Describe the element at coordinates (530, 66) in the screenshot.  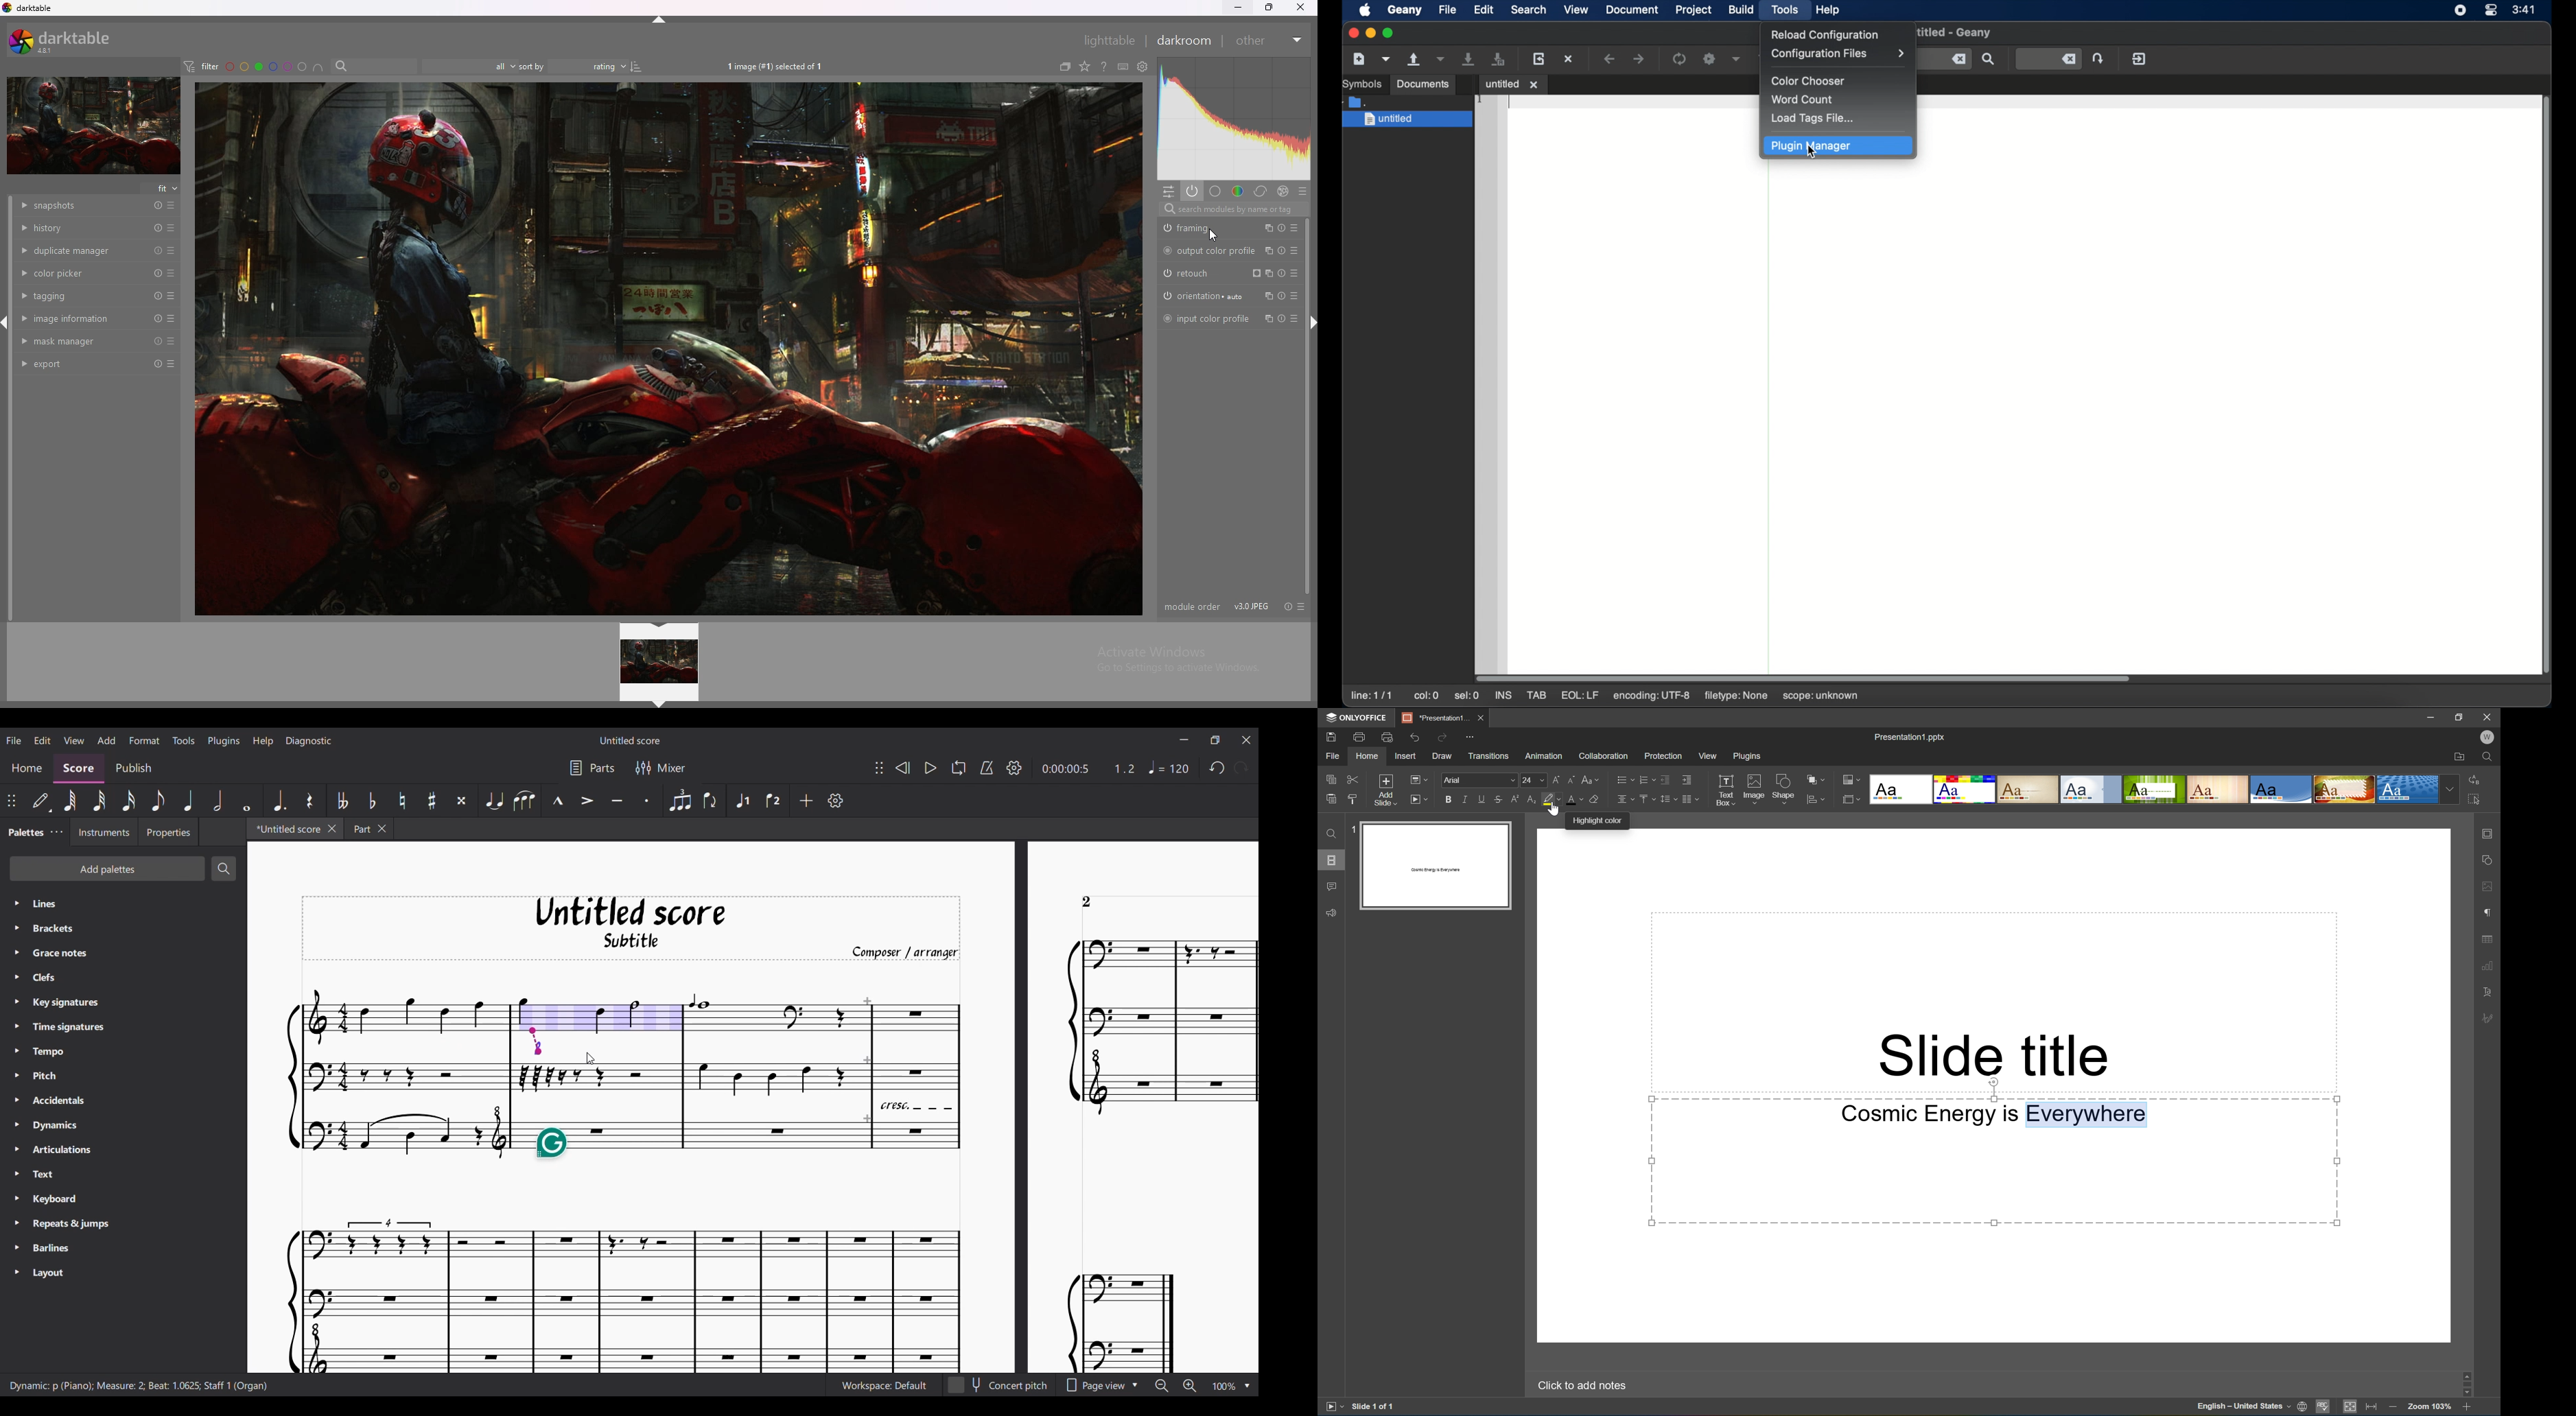
I see `sort by` at that location.